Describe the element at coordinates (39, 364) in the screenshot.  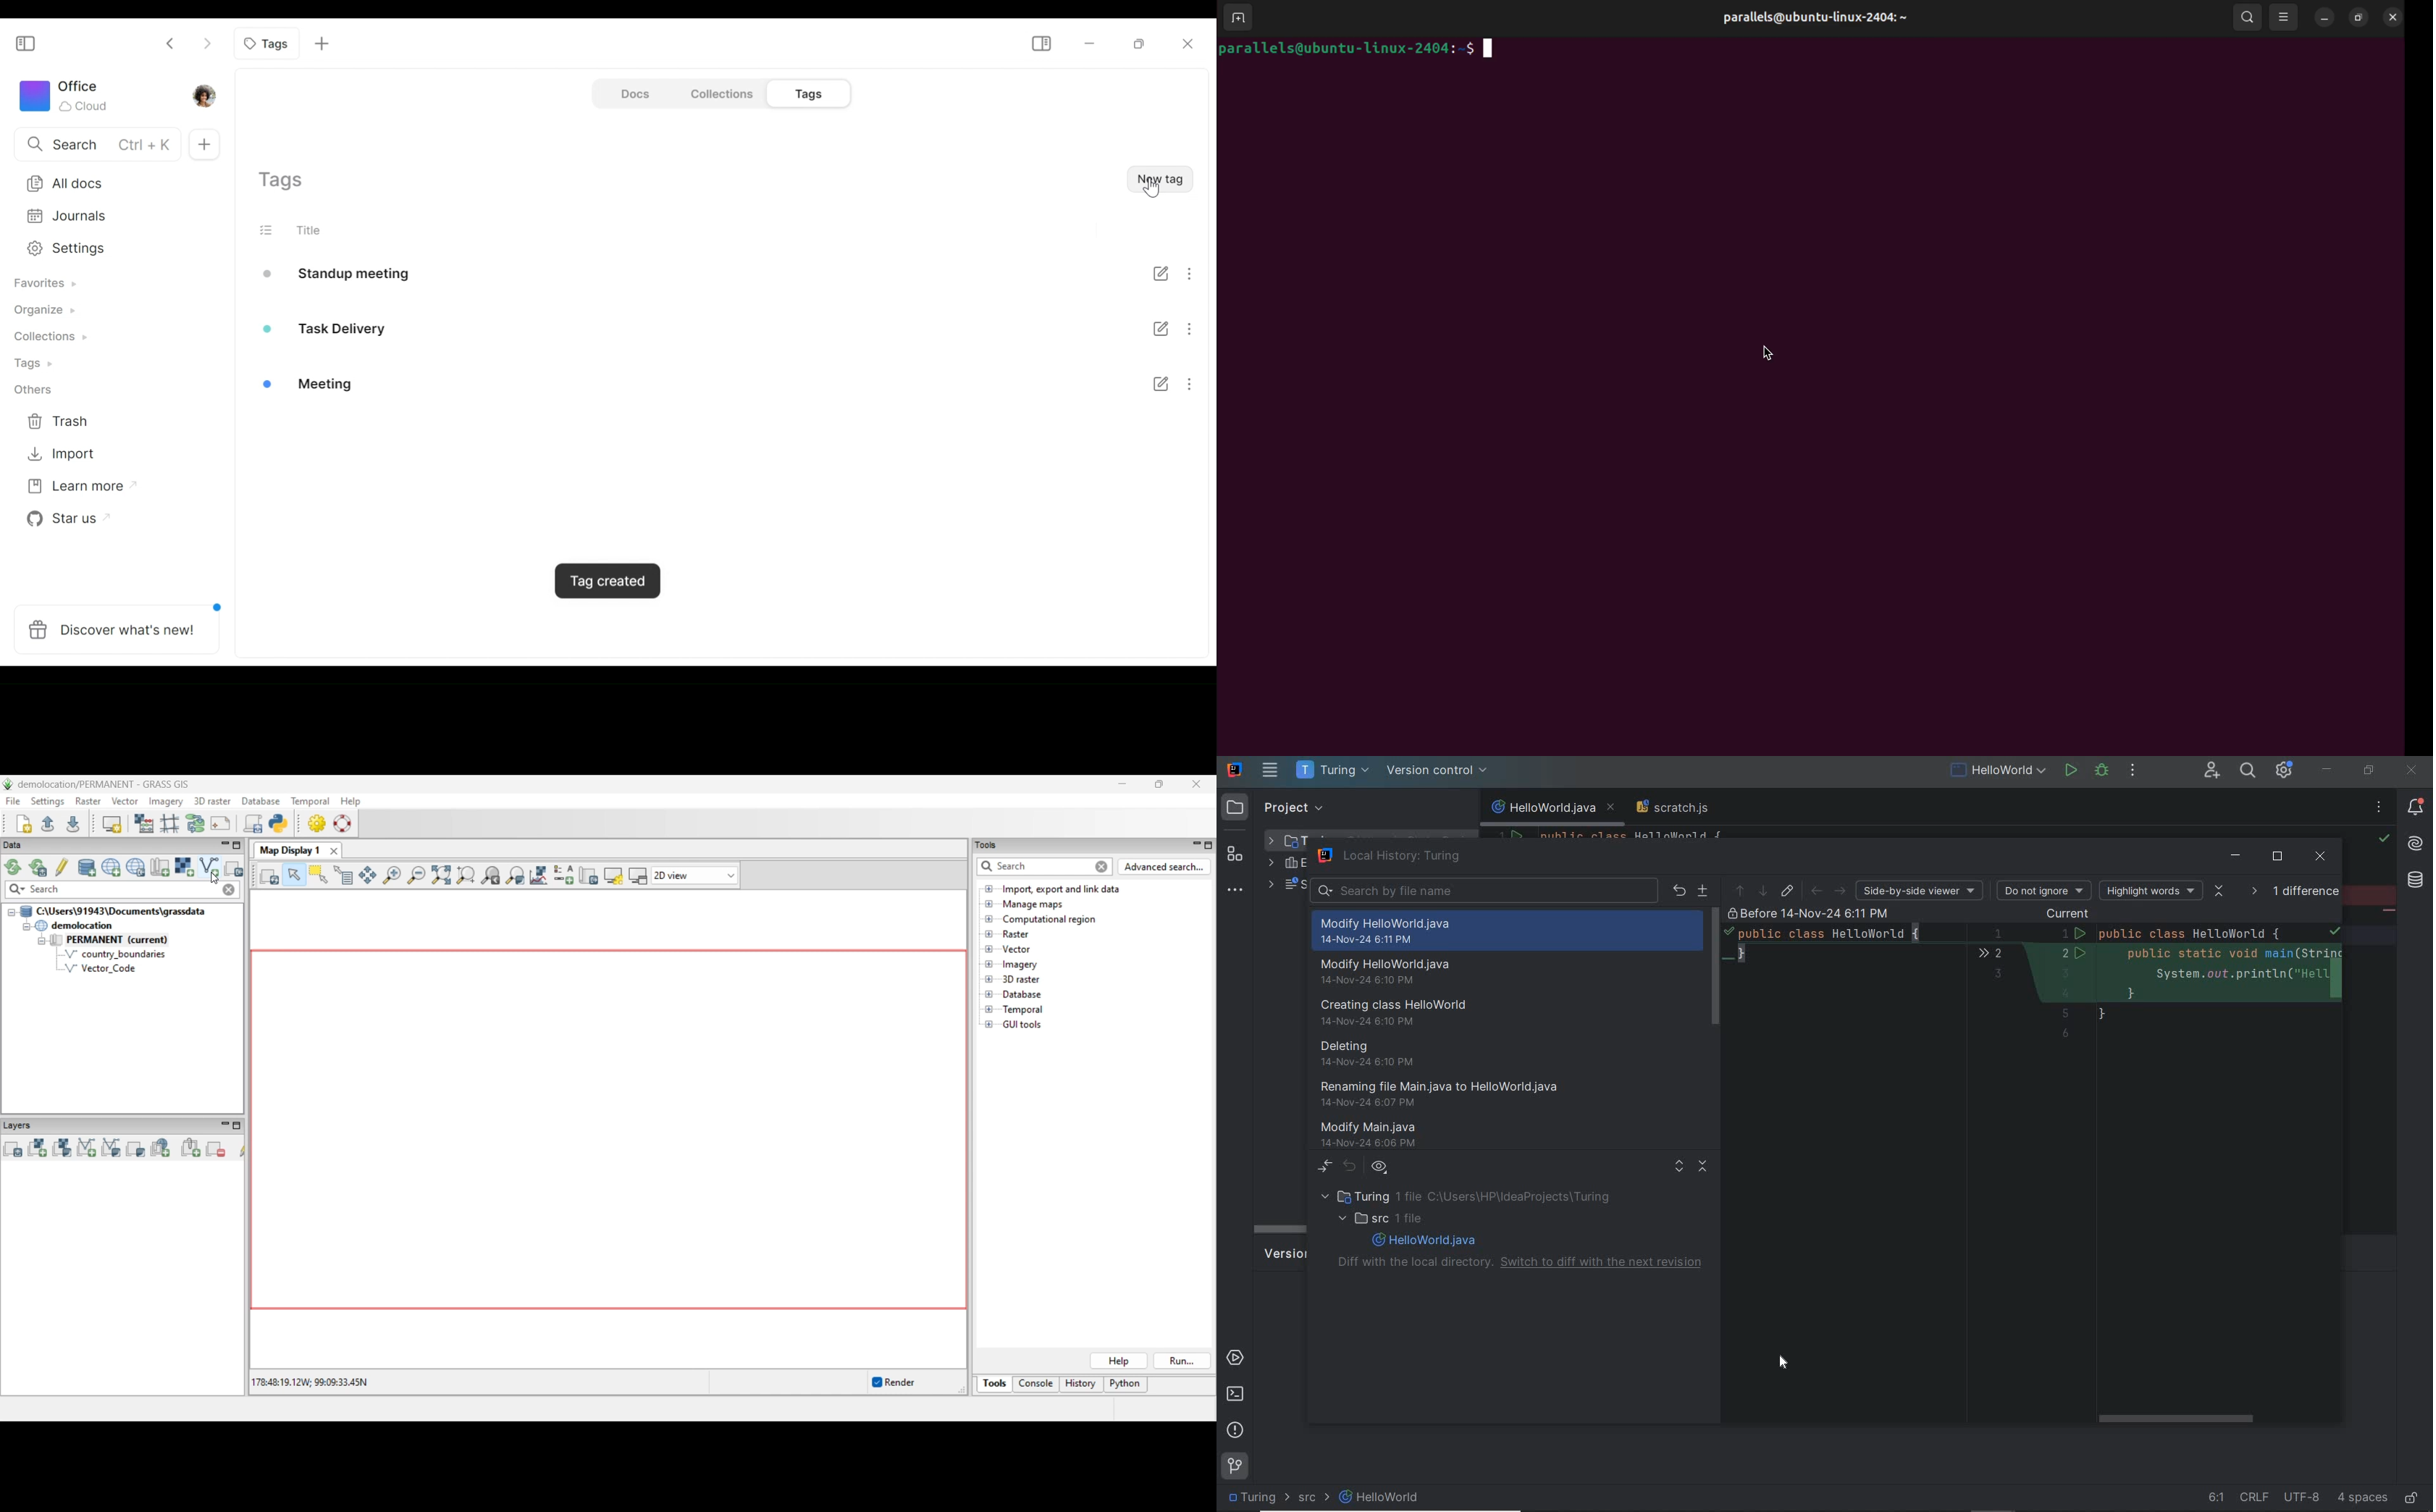
I see `Tags` at that location.